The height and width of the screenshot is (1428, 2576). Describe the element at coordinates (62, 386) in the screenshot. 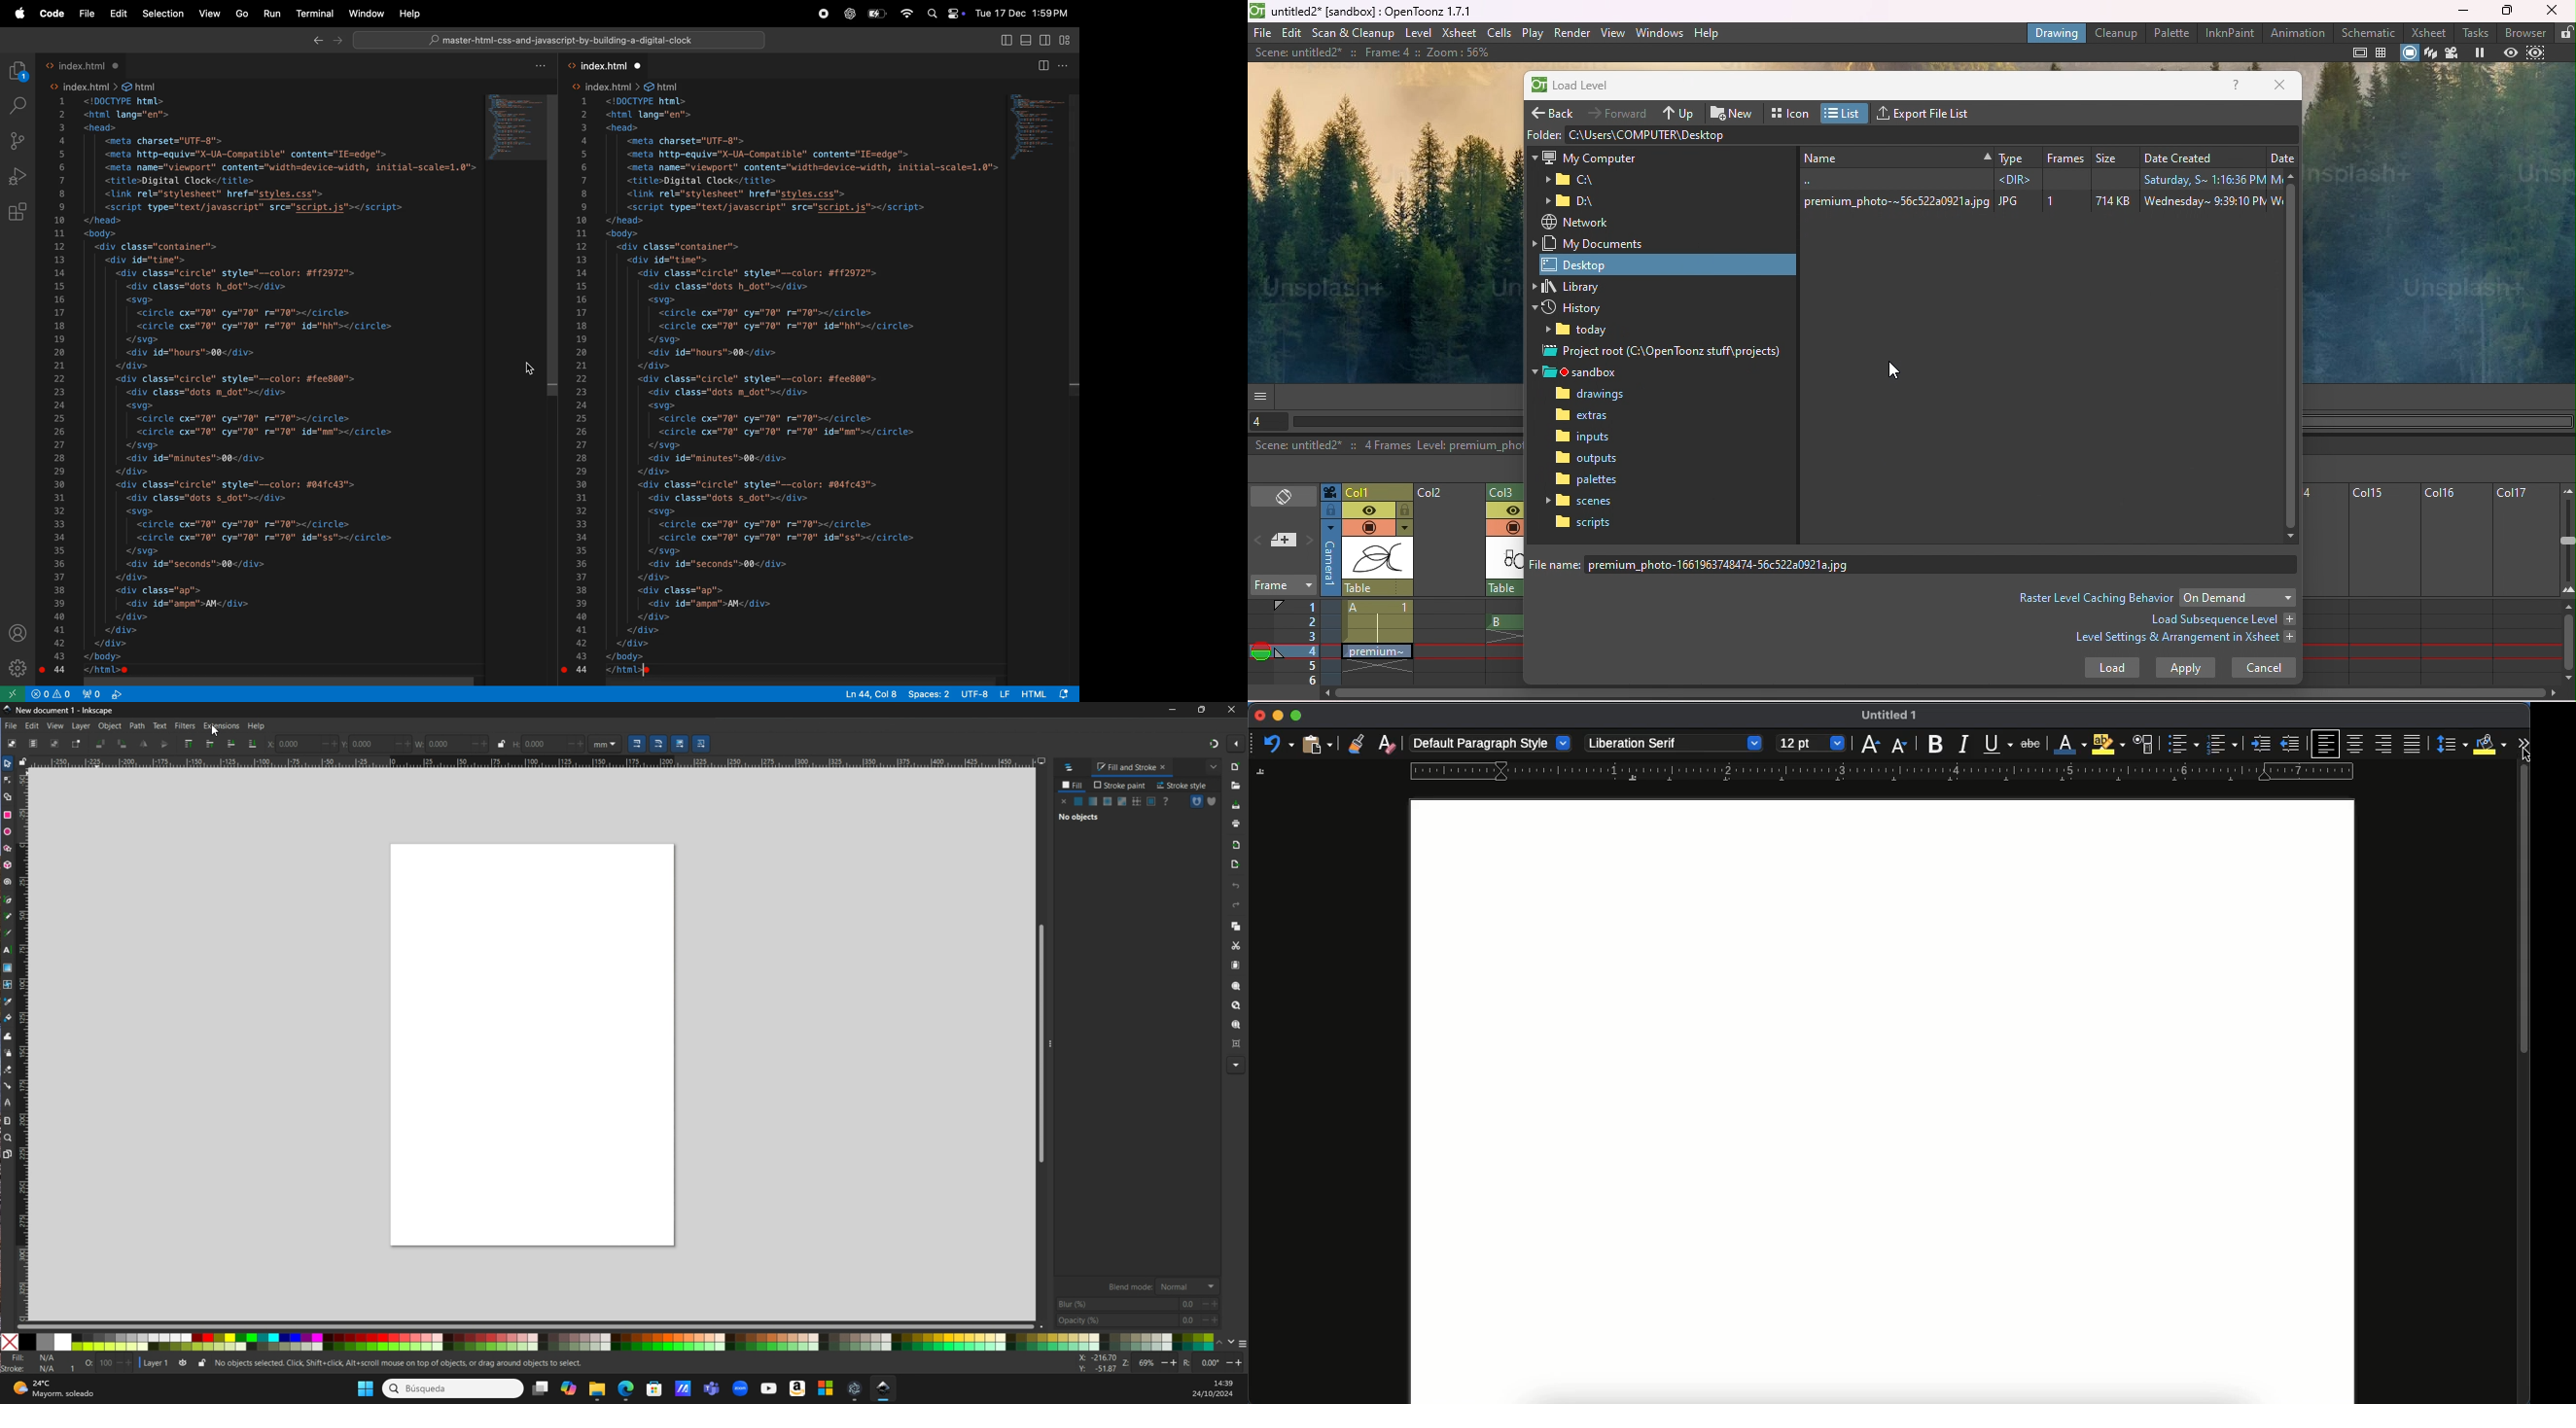

I see `line index` at that location.